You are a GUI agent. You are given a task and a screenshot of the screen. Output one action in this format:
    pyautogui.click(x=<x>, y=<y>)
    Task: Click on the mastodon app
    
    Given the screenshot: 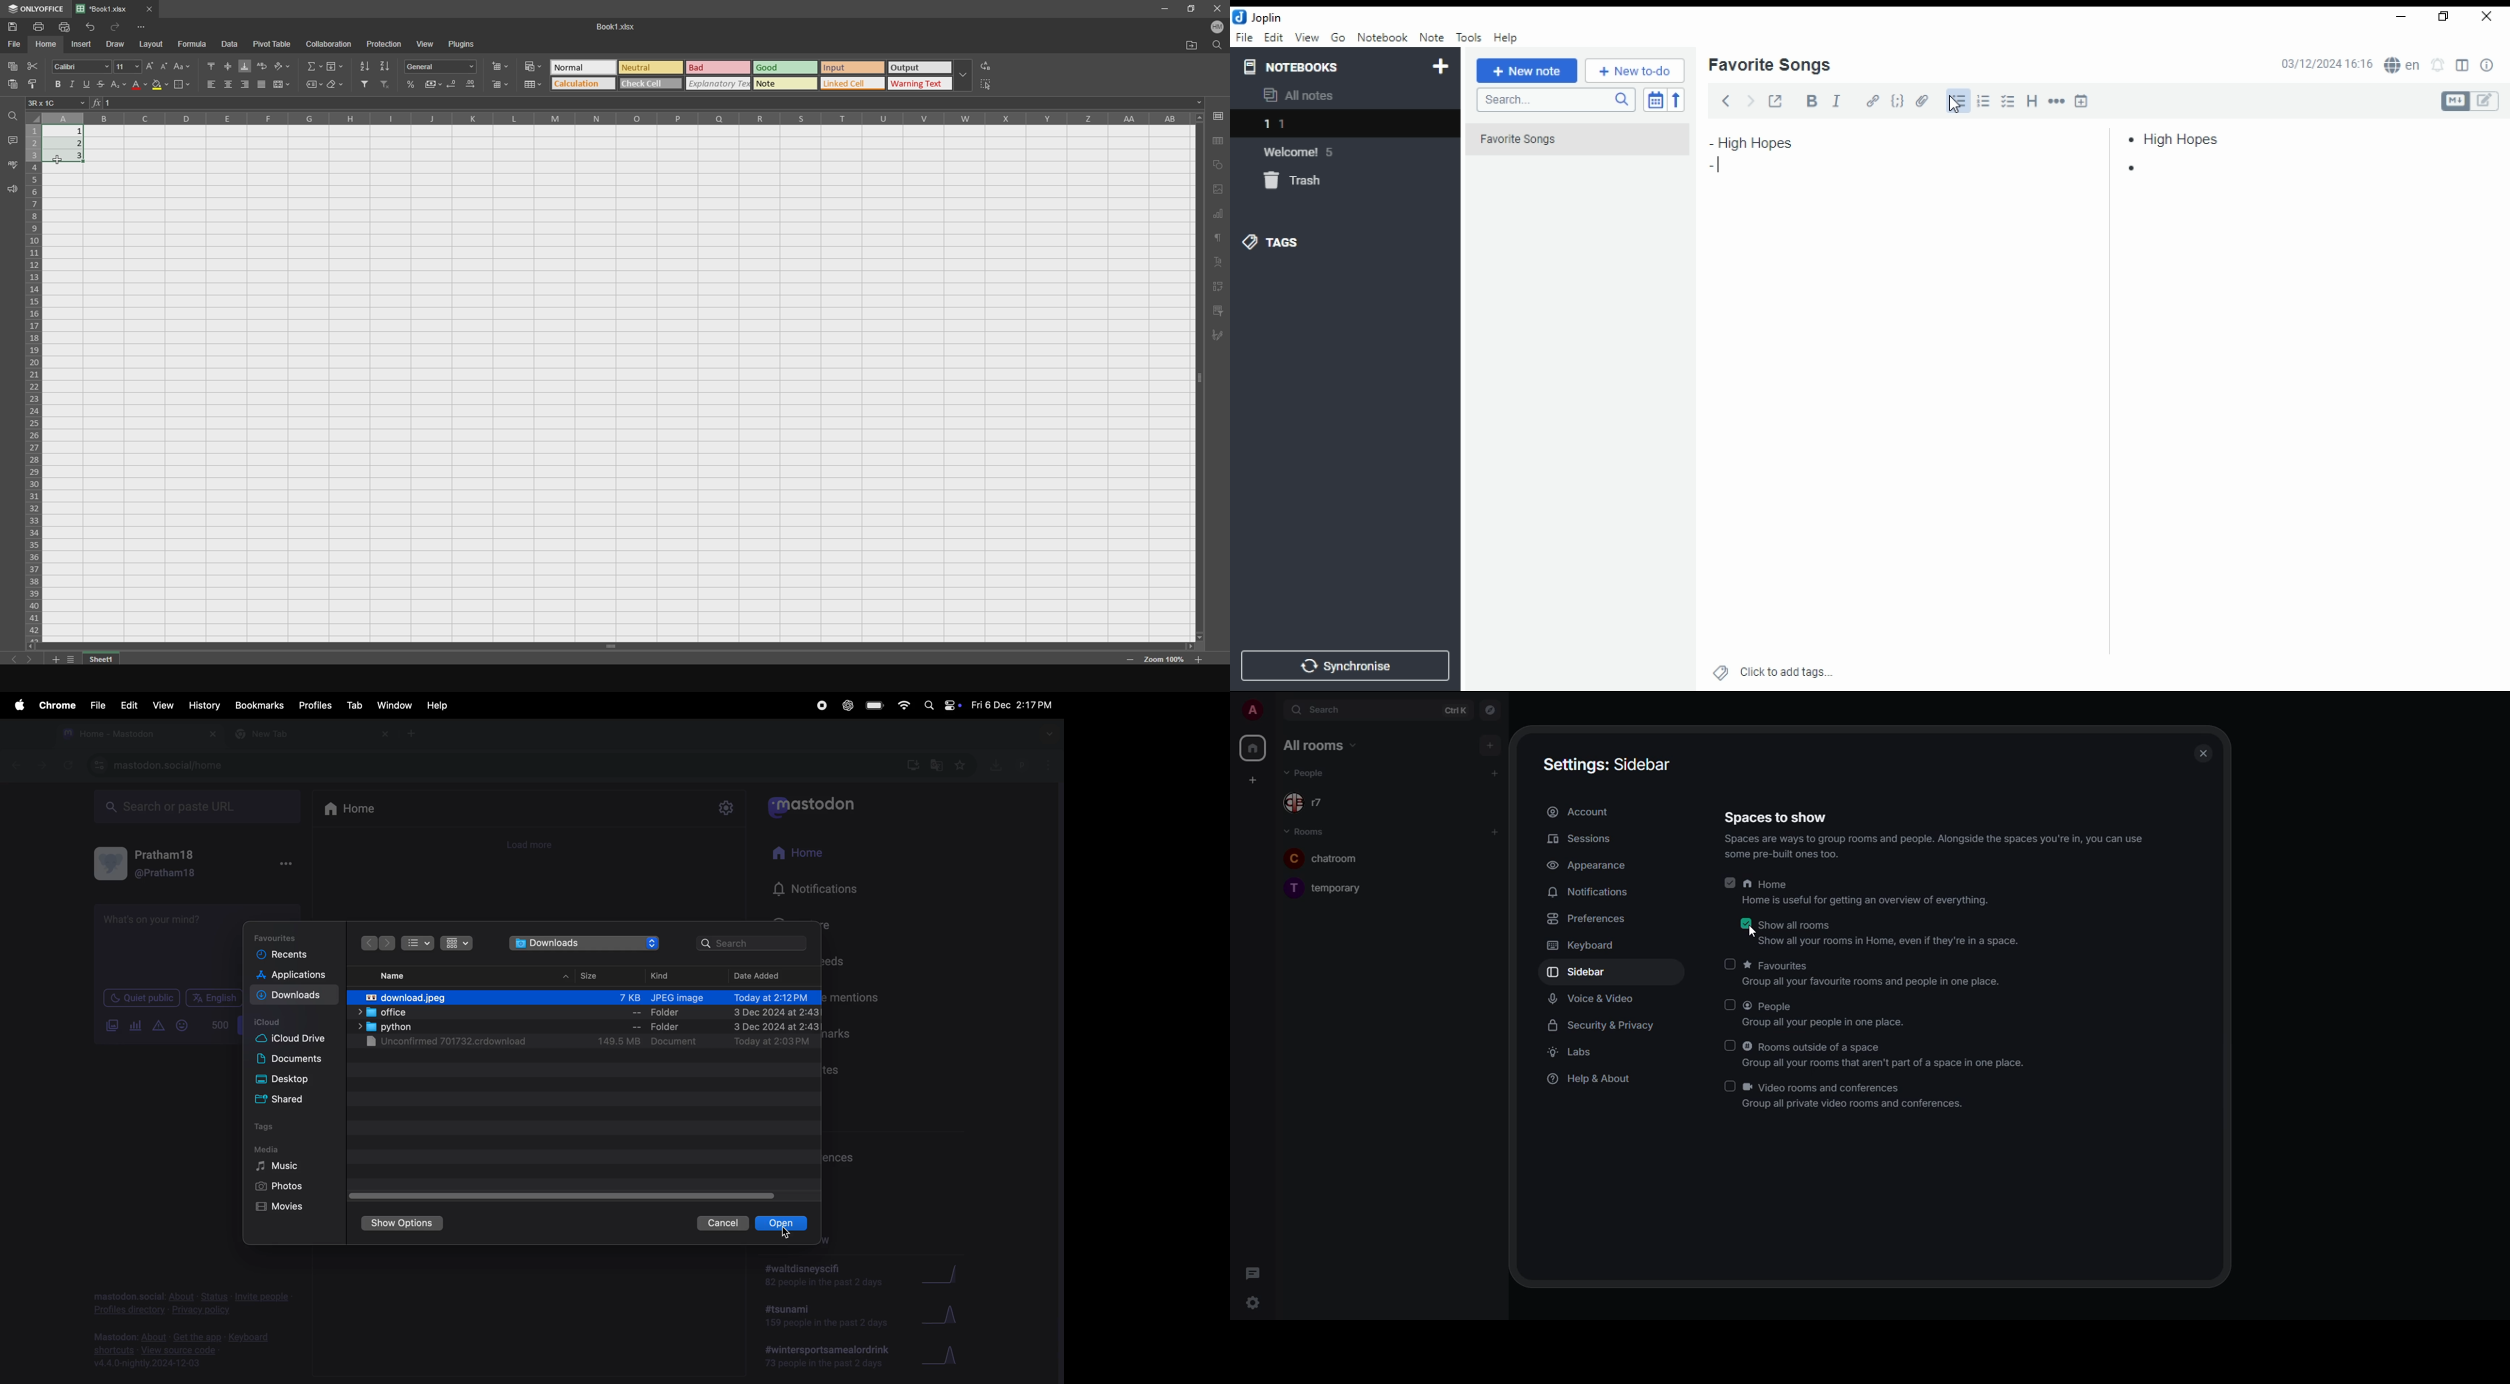 What is the action you would take?
    pyautogui.click(x=822, y=810)
    